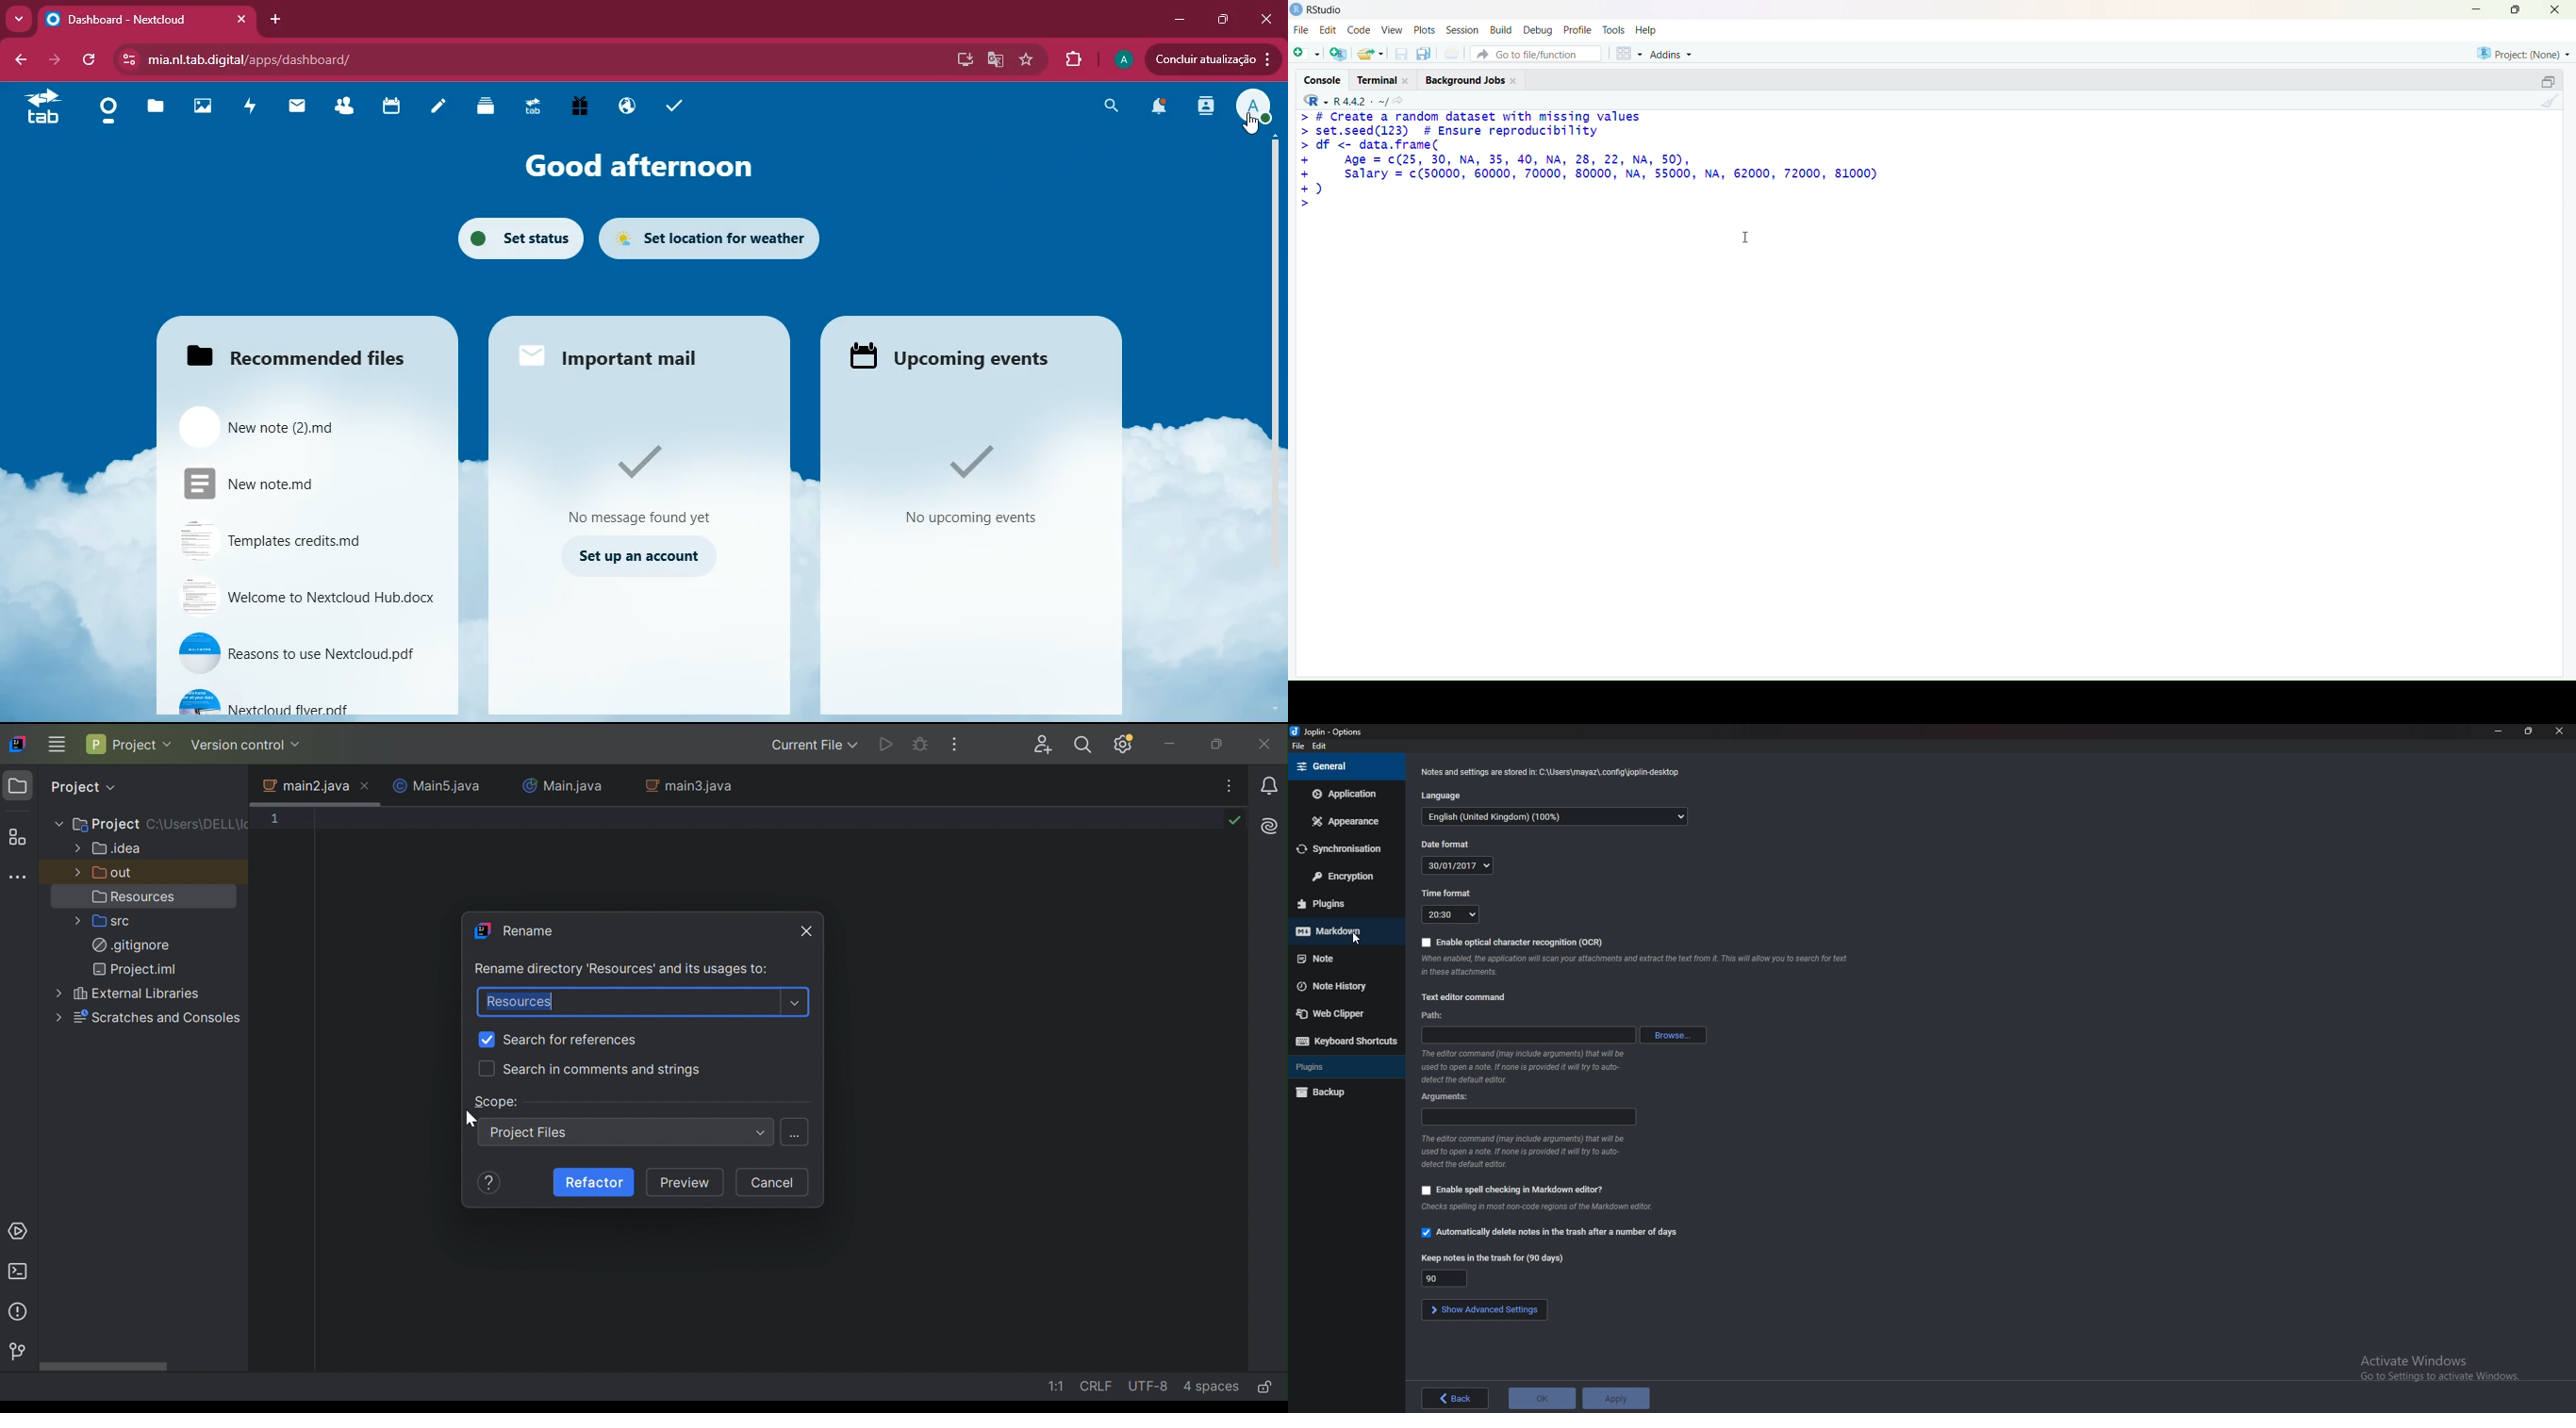 This screenshot has width=2576, height=1428. I want to click on Mark down, so click(1337, 932).